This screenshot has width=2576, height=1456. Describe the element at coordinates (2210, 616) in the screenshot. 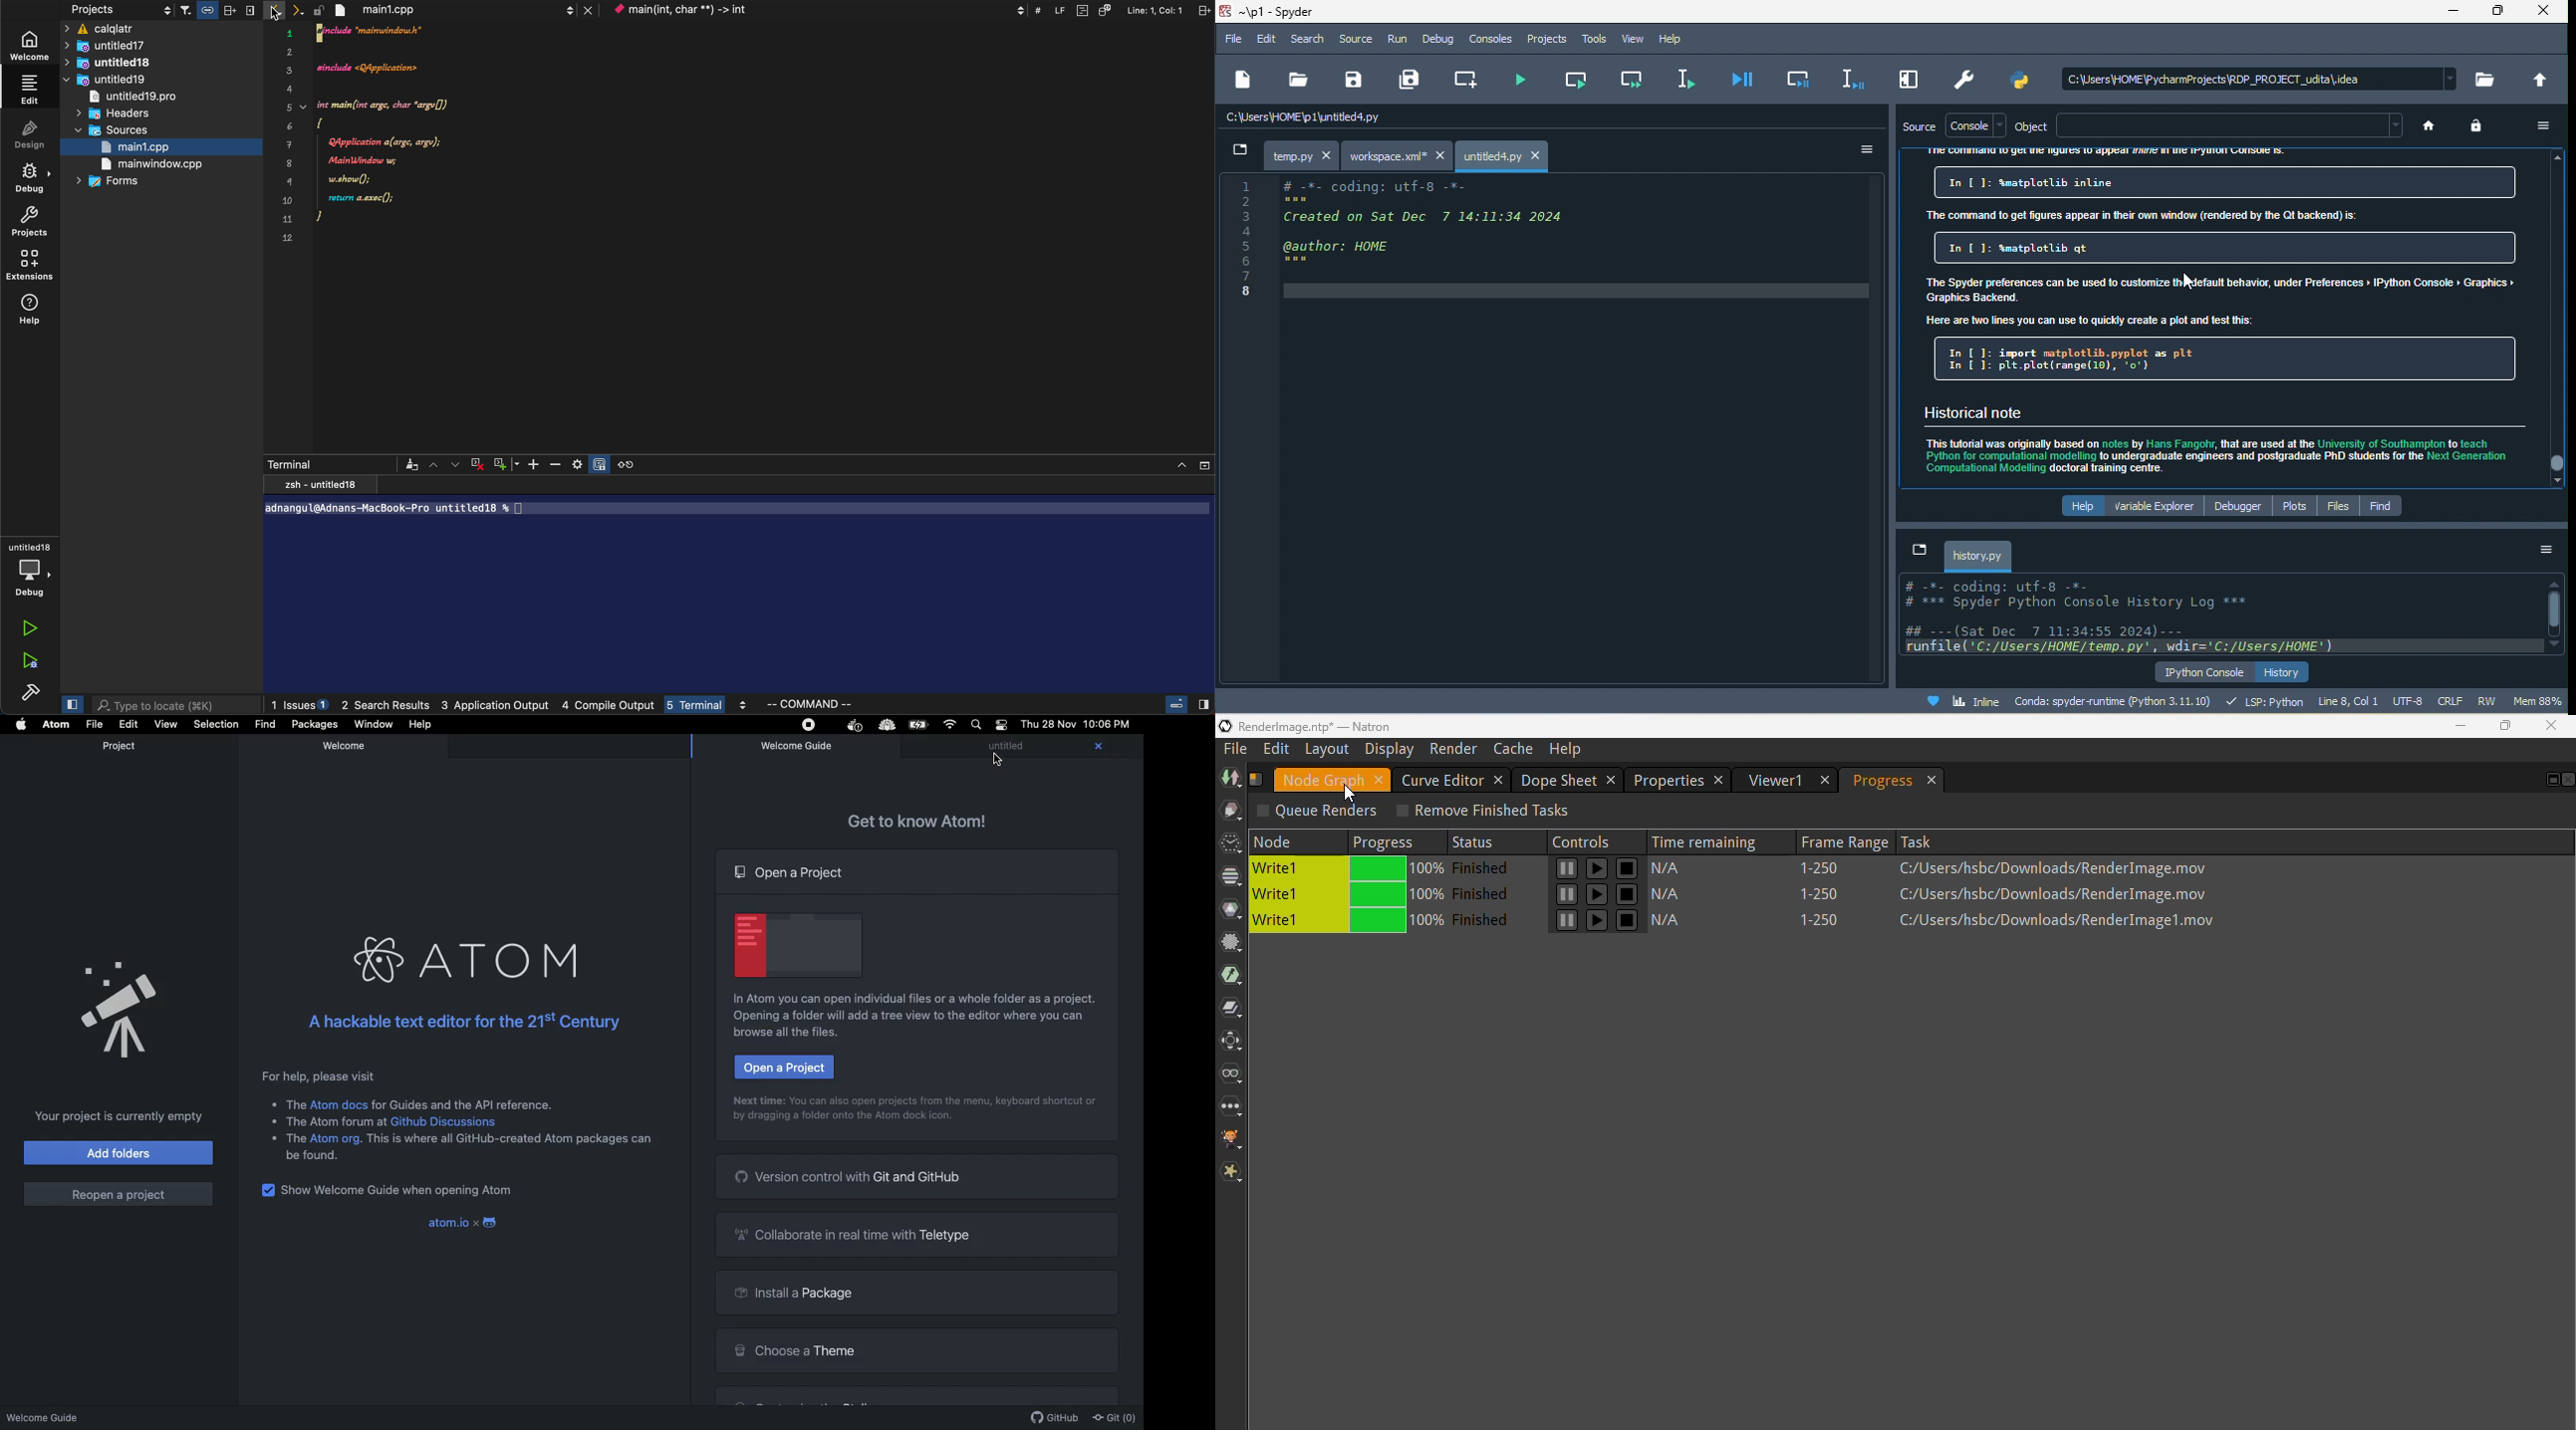

I see `text` at that location.